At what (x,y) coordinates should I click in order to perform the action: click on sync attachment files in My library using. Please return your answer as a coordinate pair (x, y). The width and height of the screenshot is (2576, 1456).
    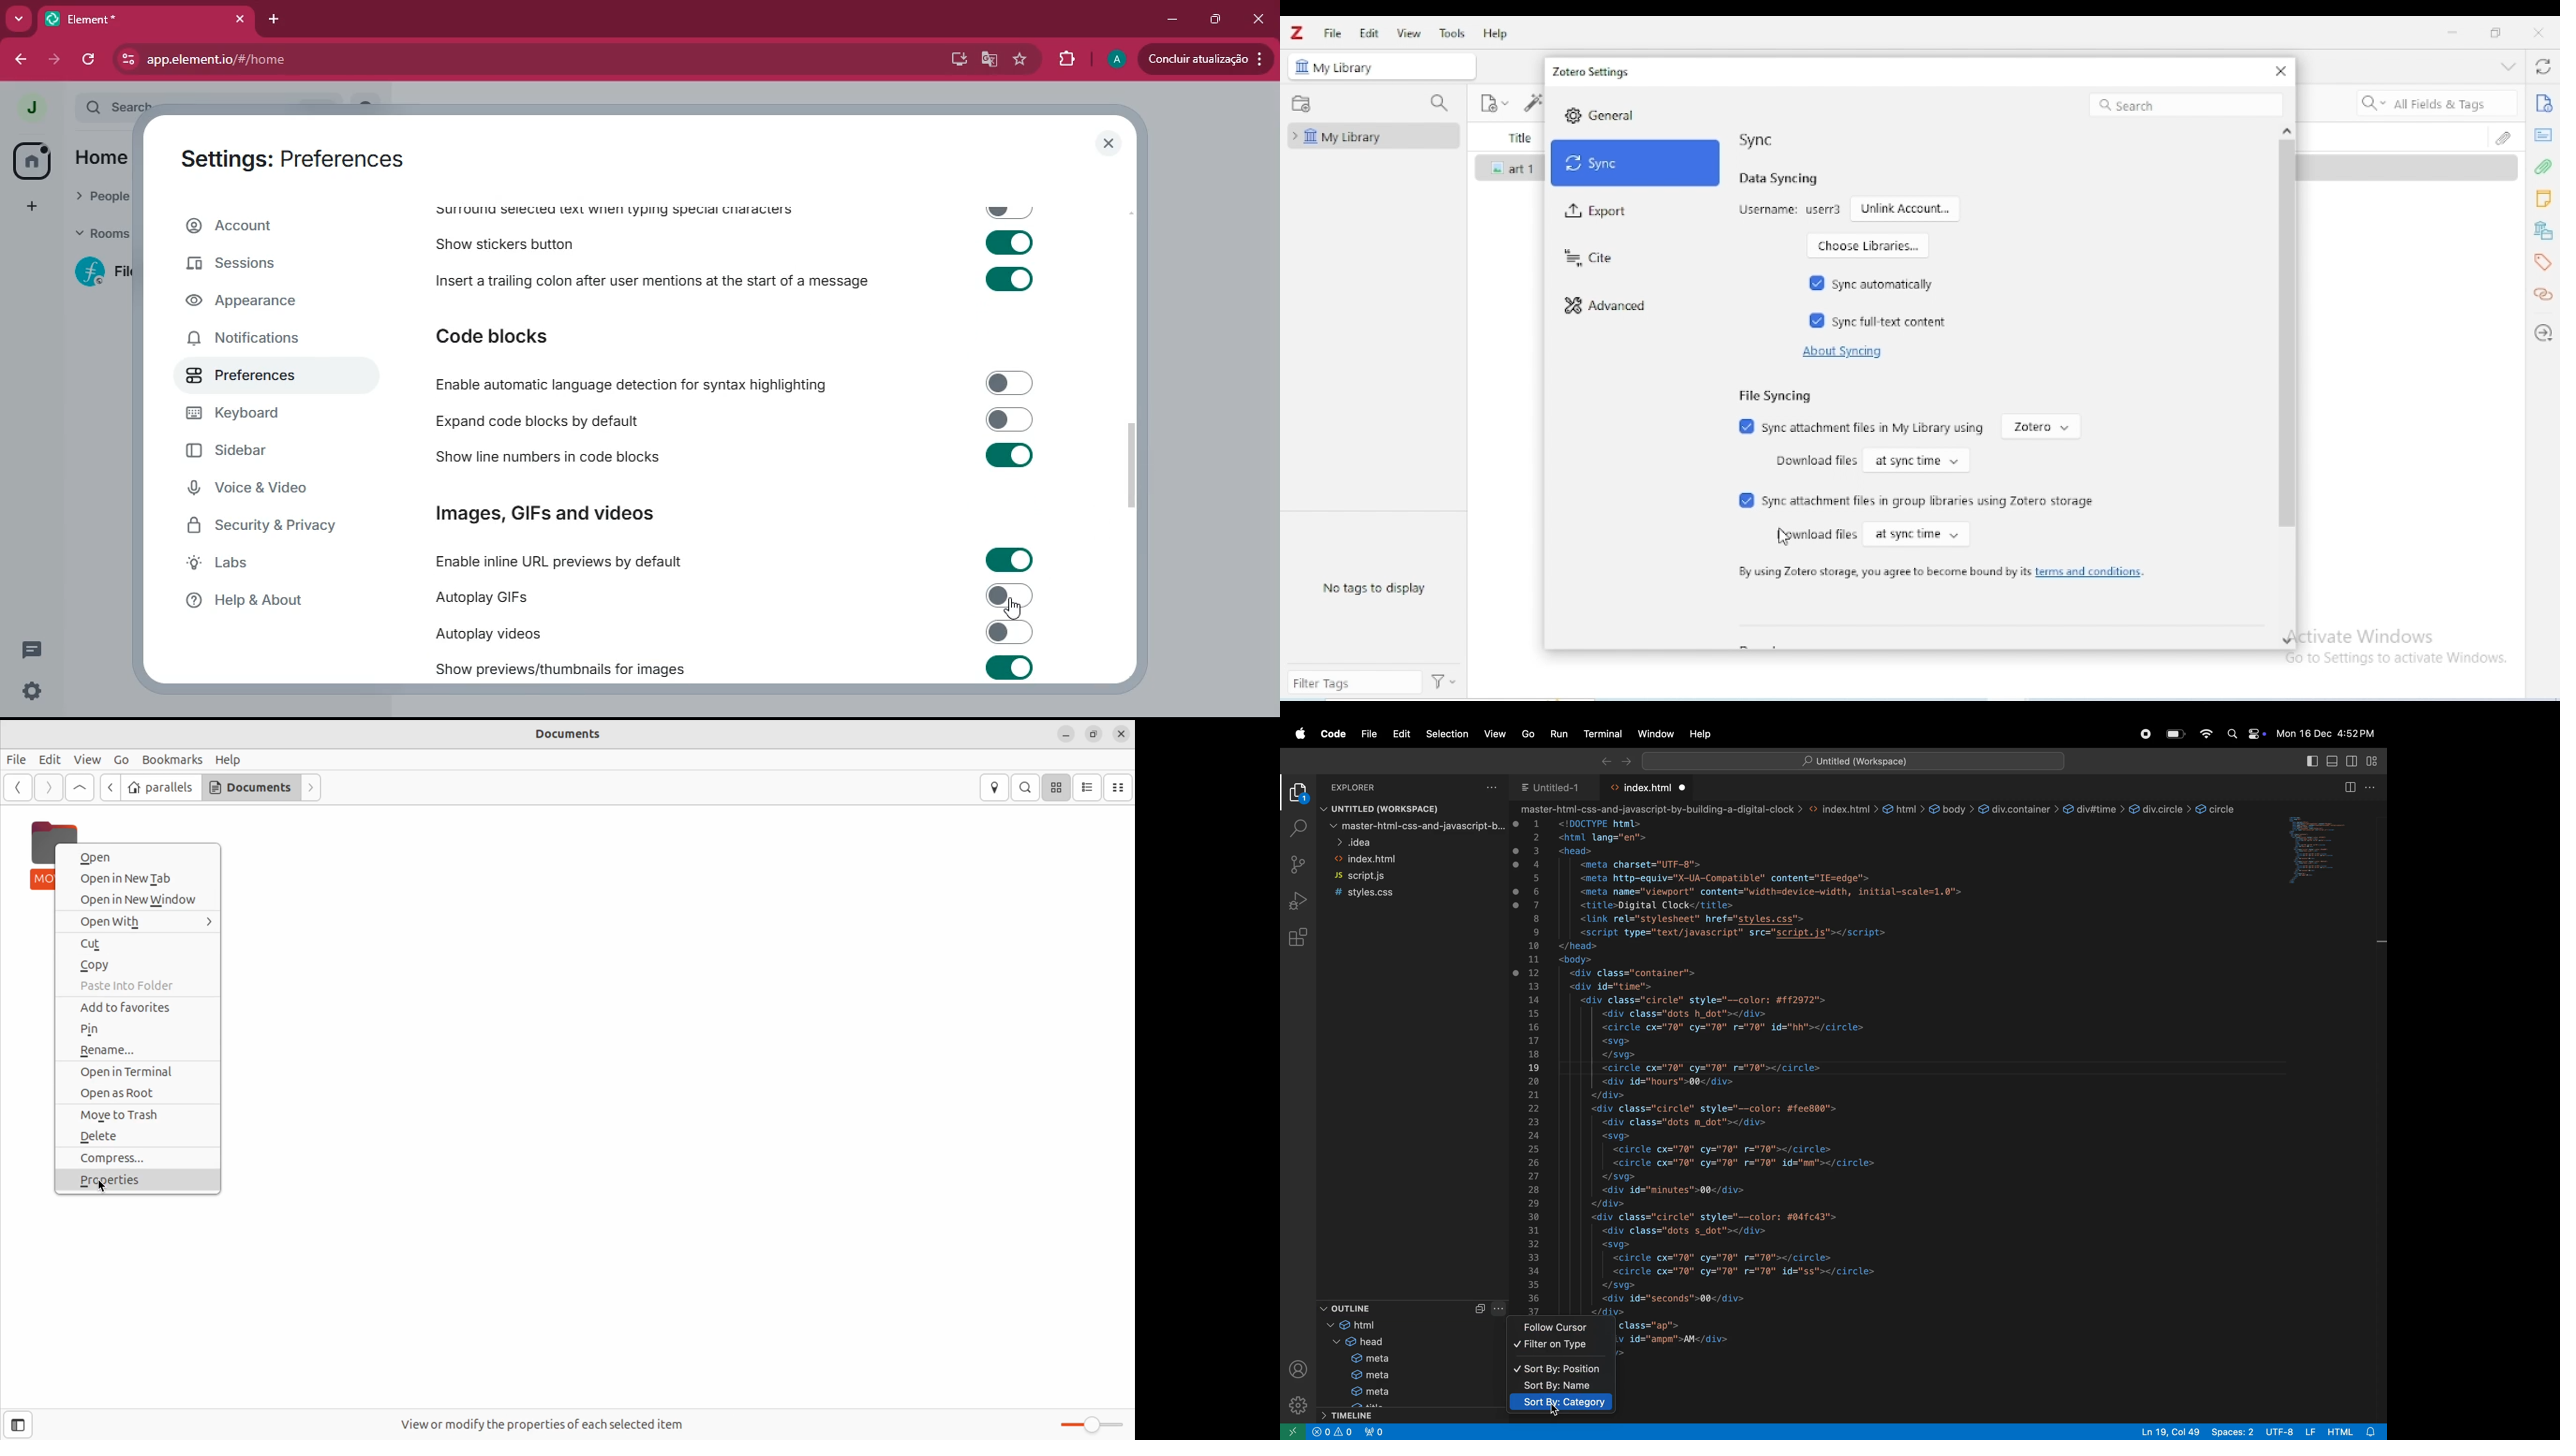
    Looking at the image, I should click on (1874, 428).